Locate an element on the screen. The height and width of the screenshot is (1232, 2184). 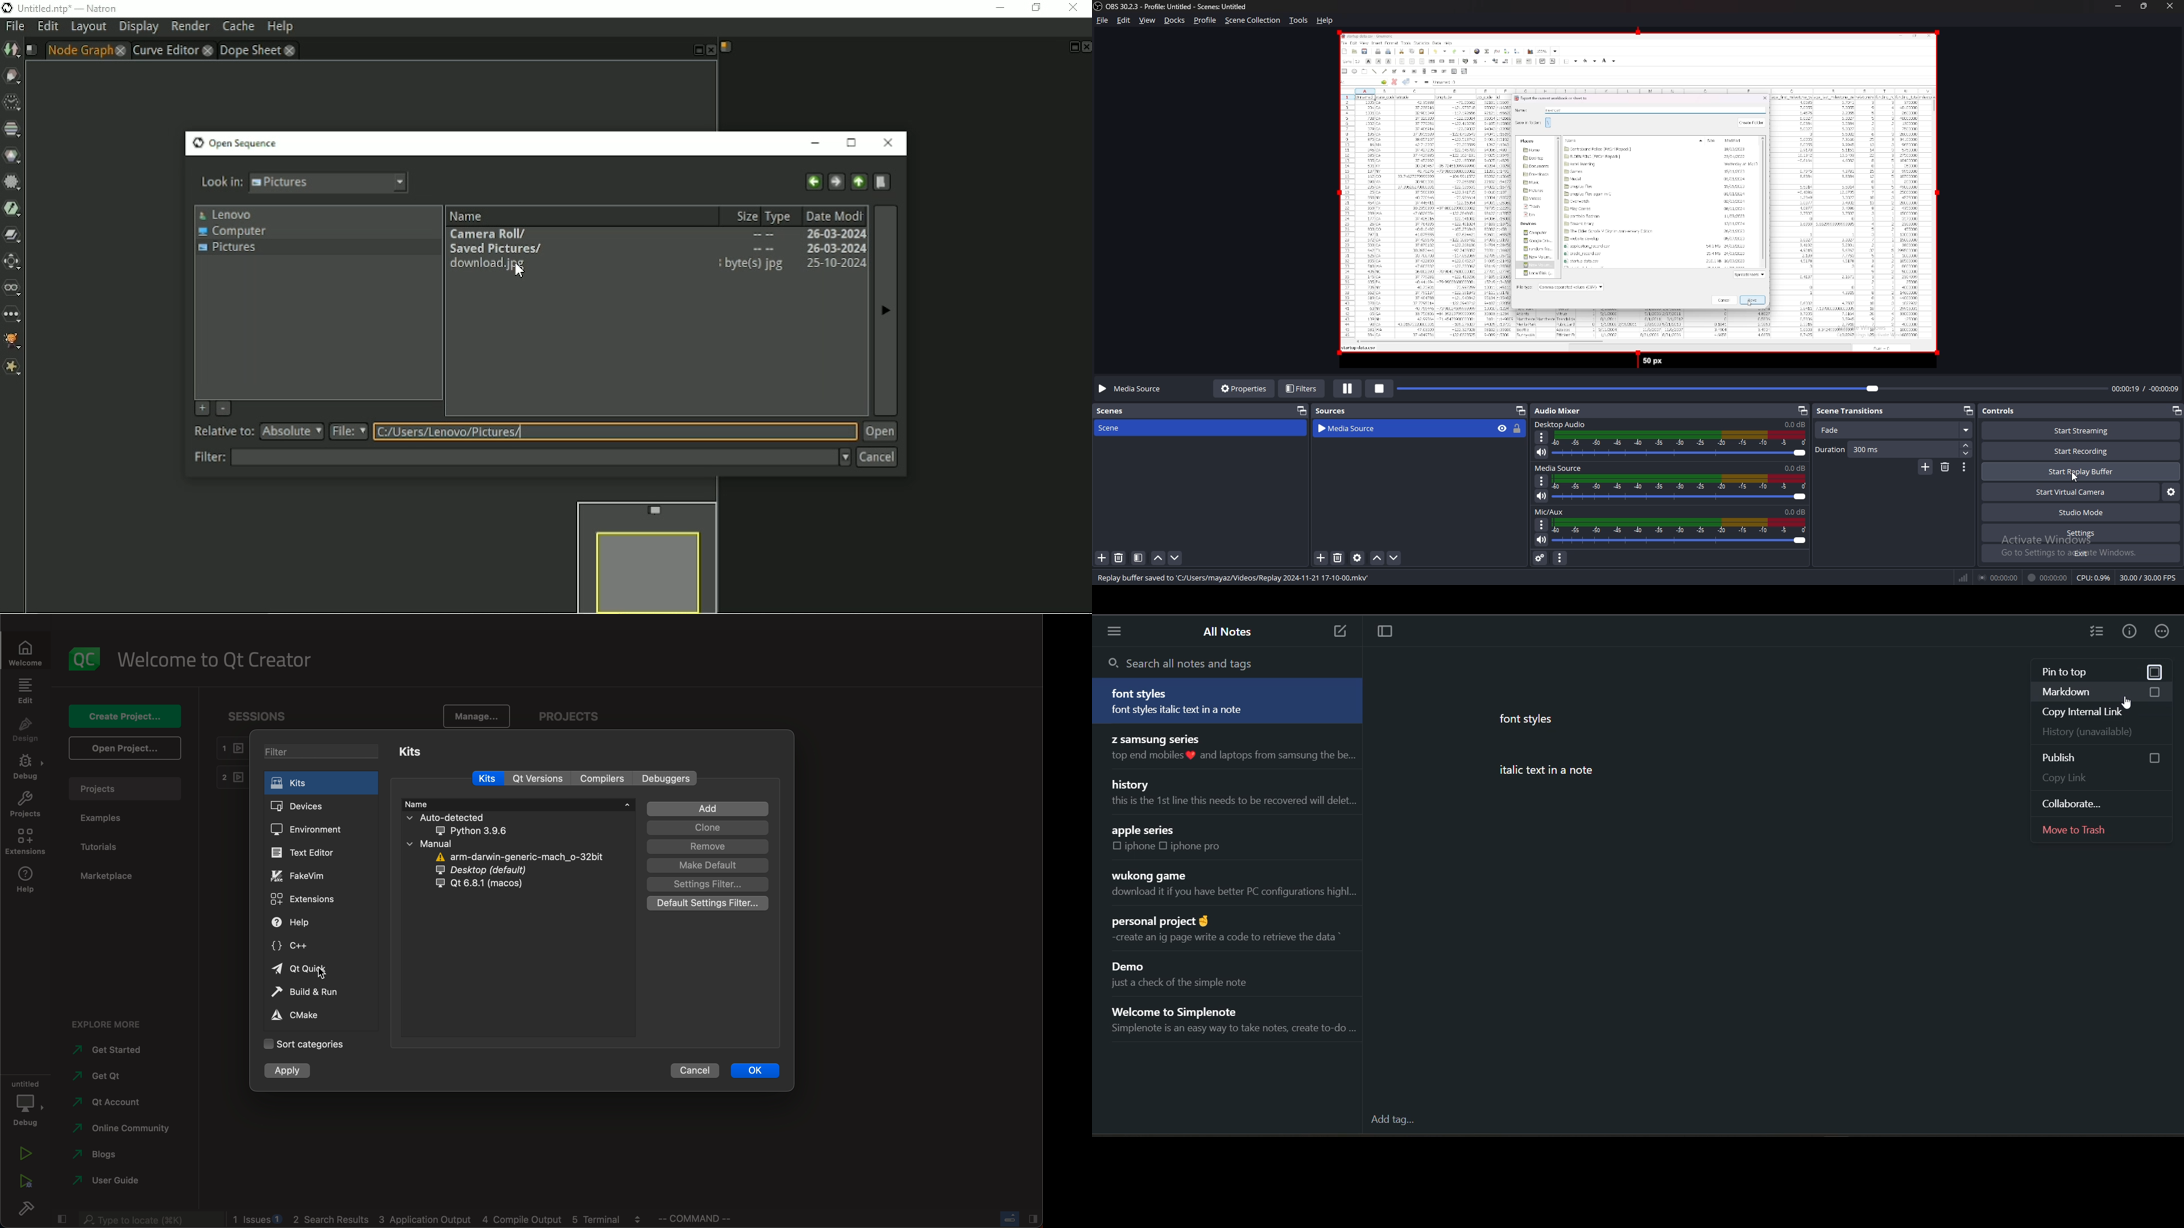
00:00:00 is located at coordinates (1998, 578).